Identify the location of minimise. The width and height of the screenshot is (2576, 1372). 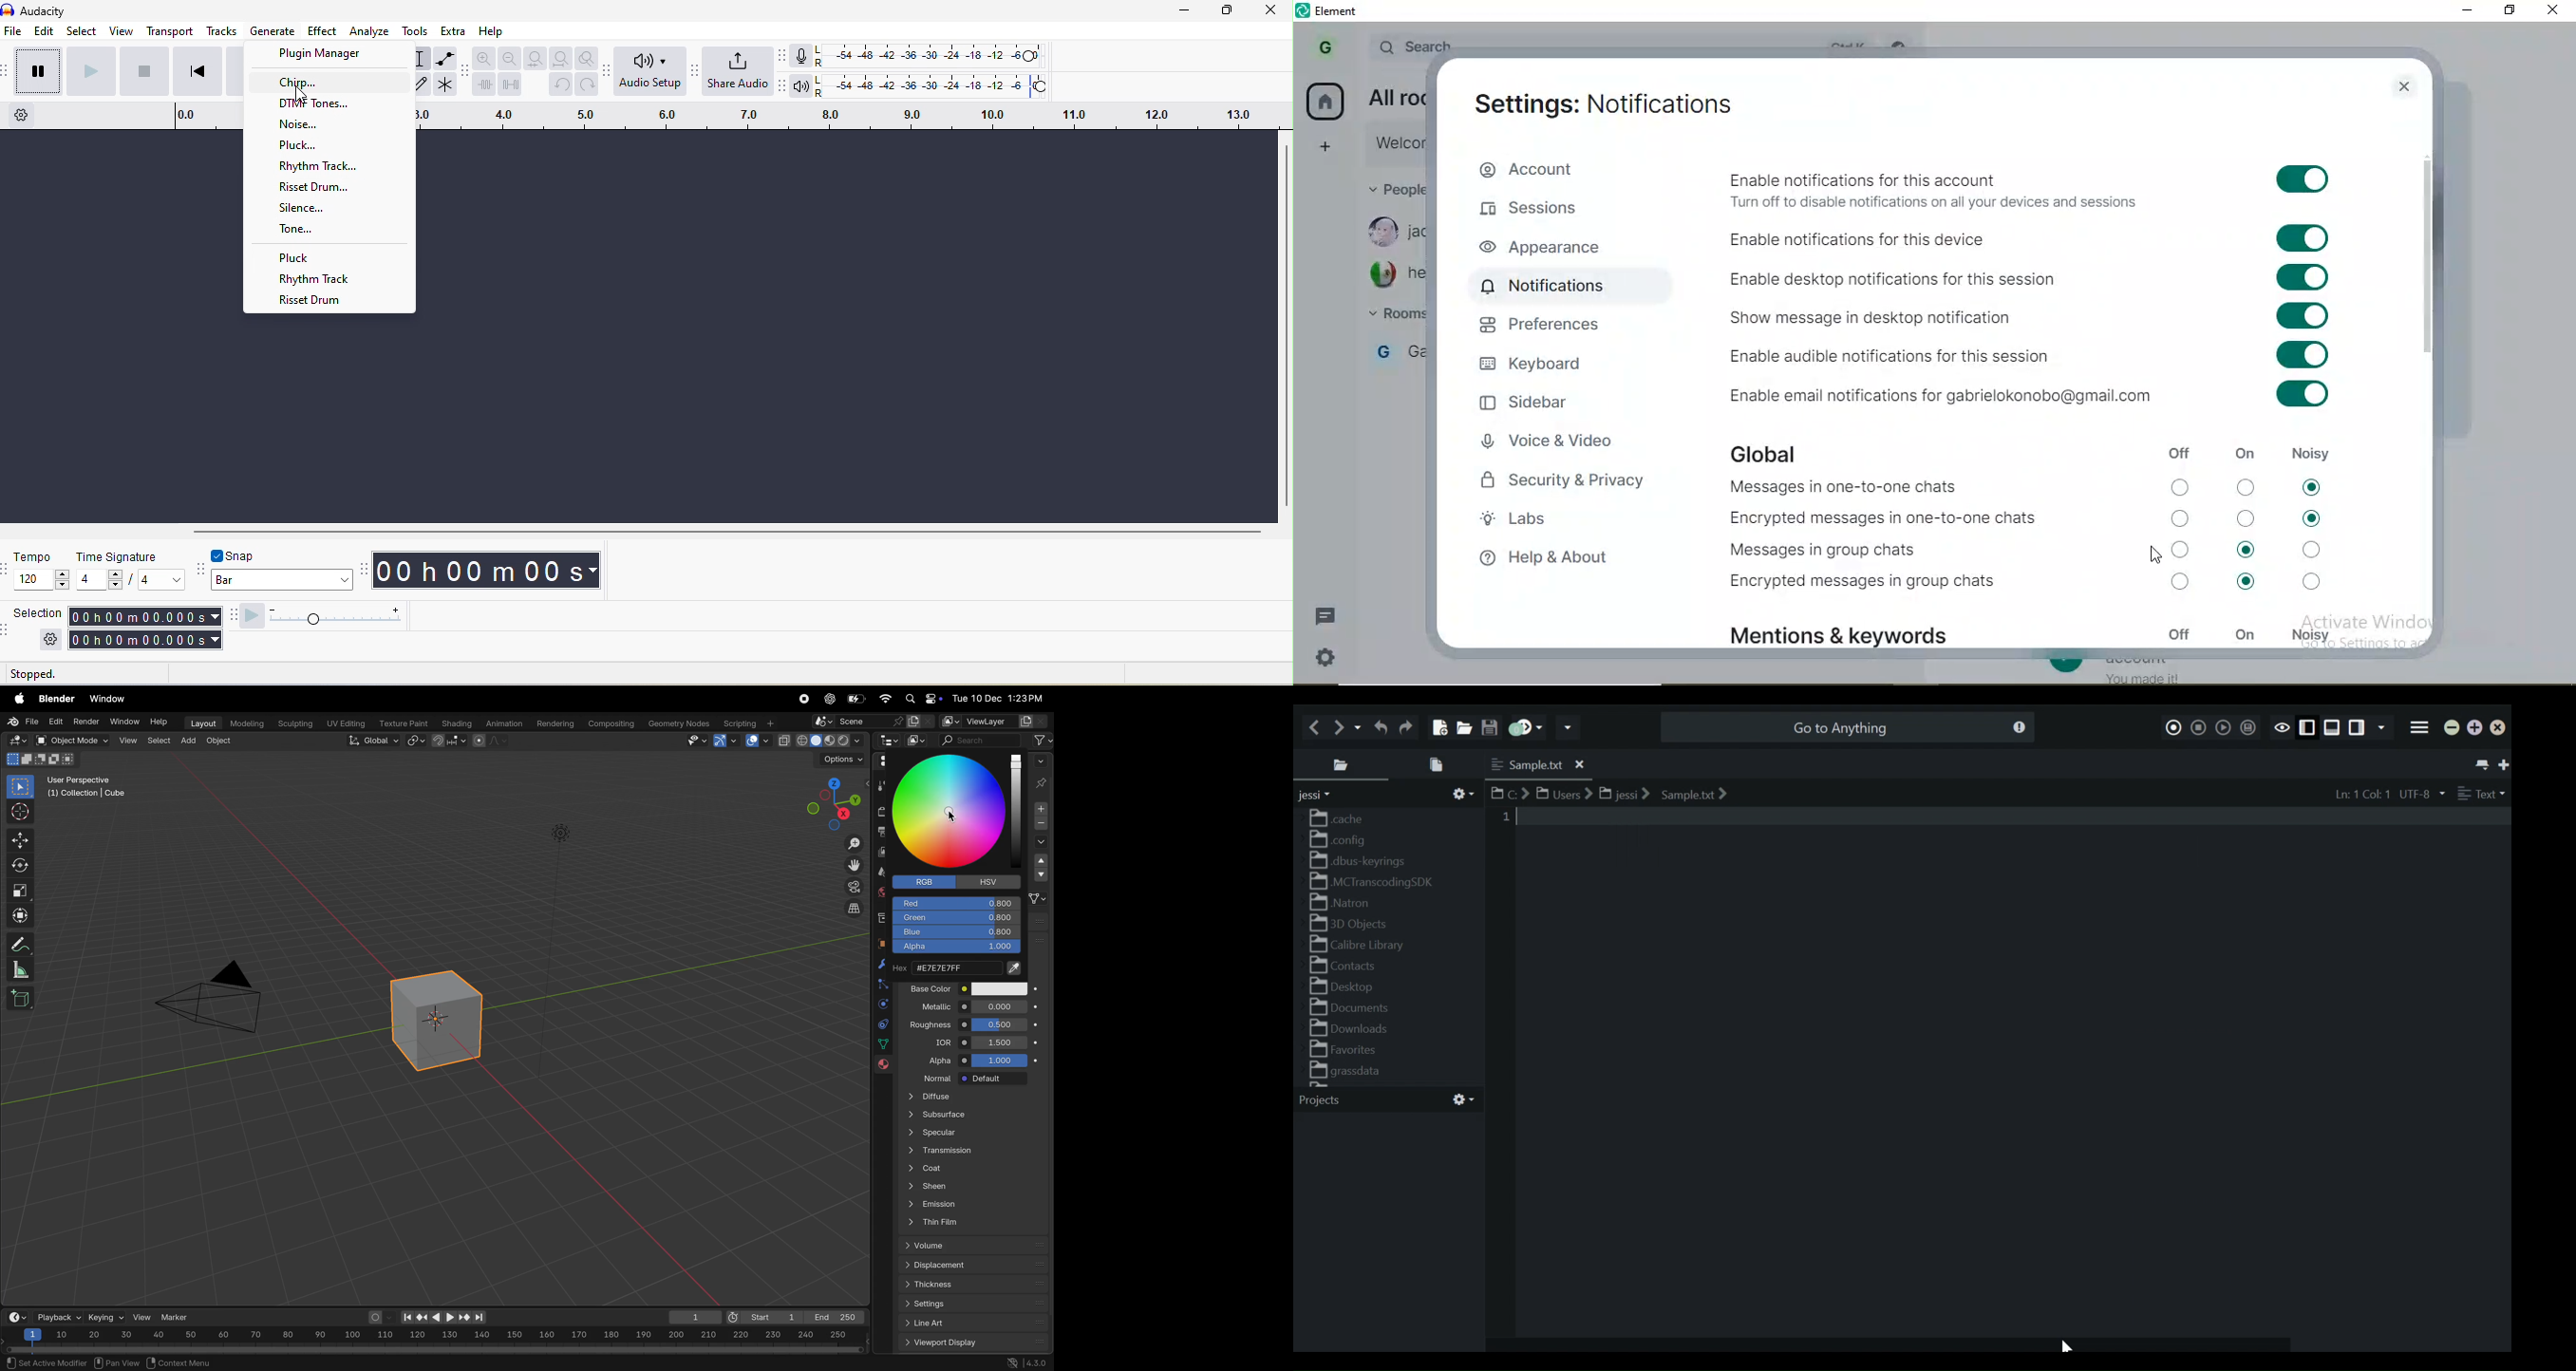
(2469, 12).